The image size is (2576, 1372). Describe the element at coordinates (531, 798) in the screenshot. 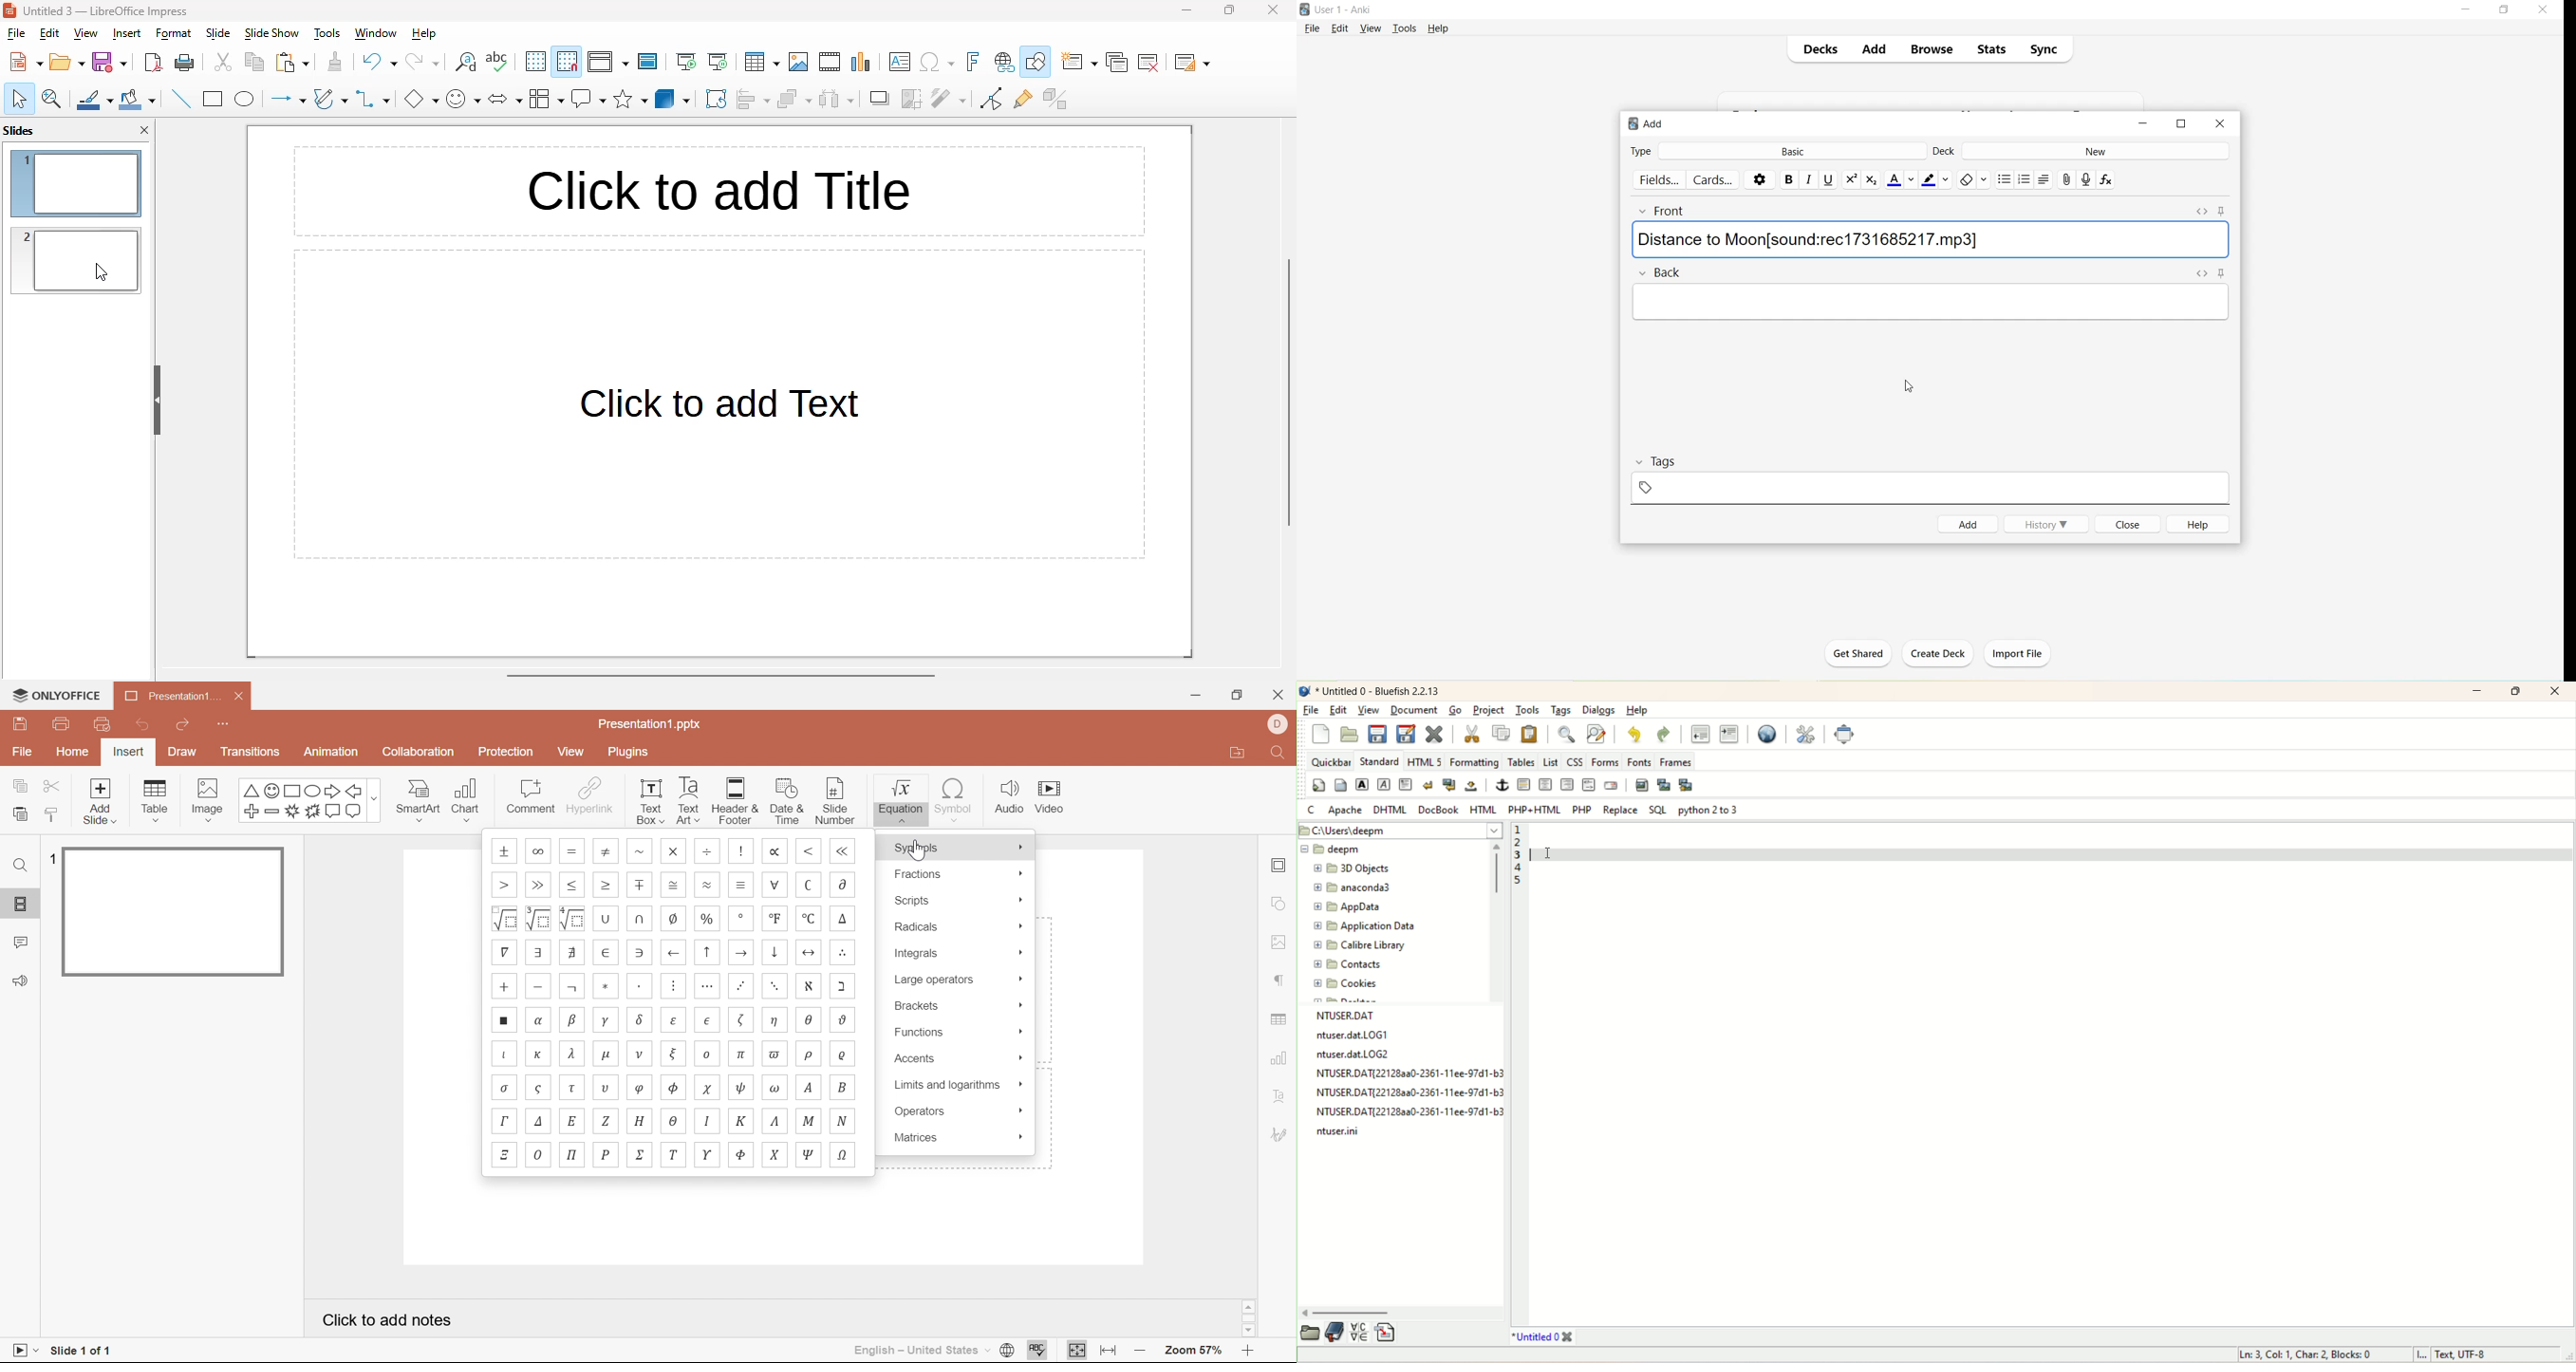

I see `Comment` at that location.